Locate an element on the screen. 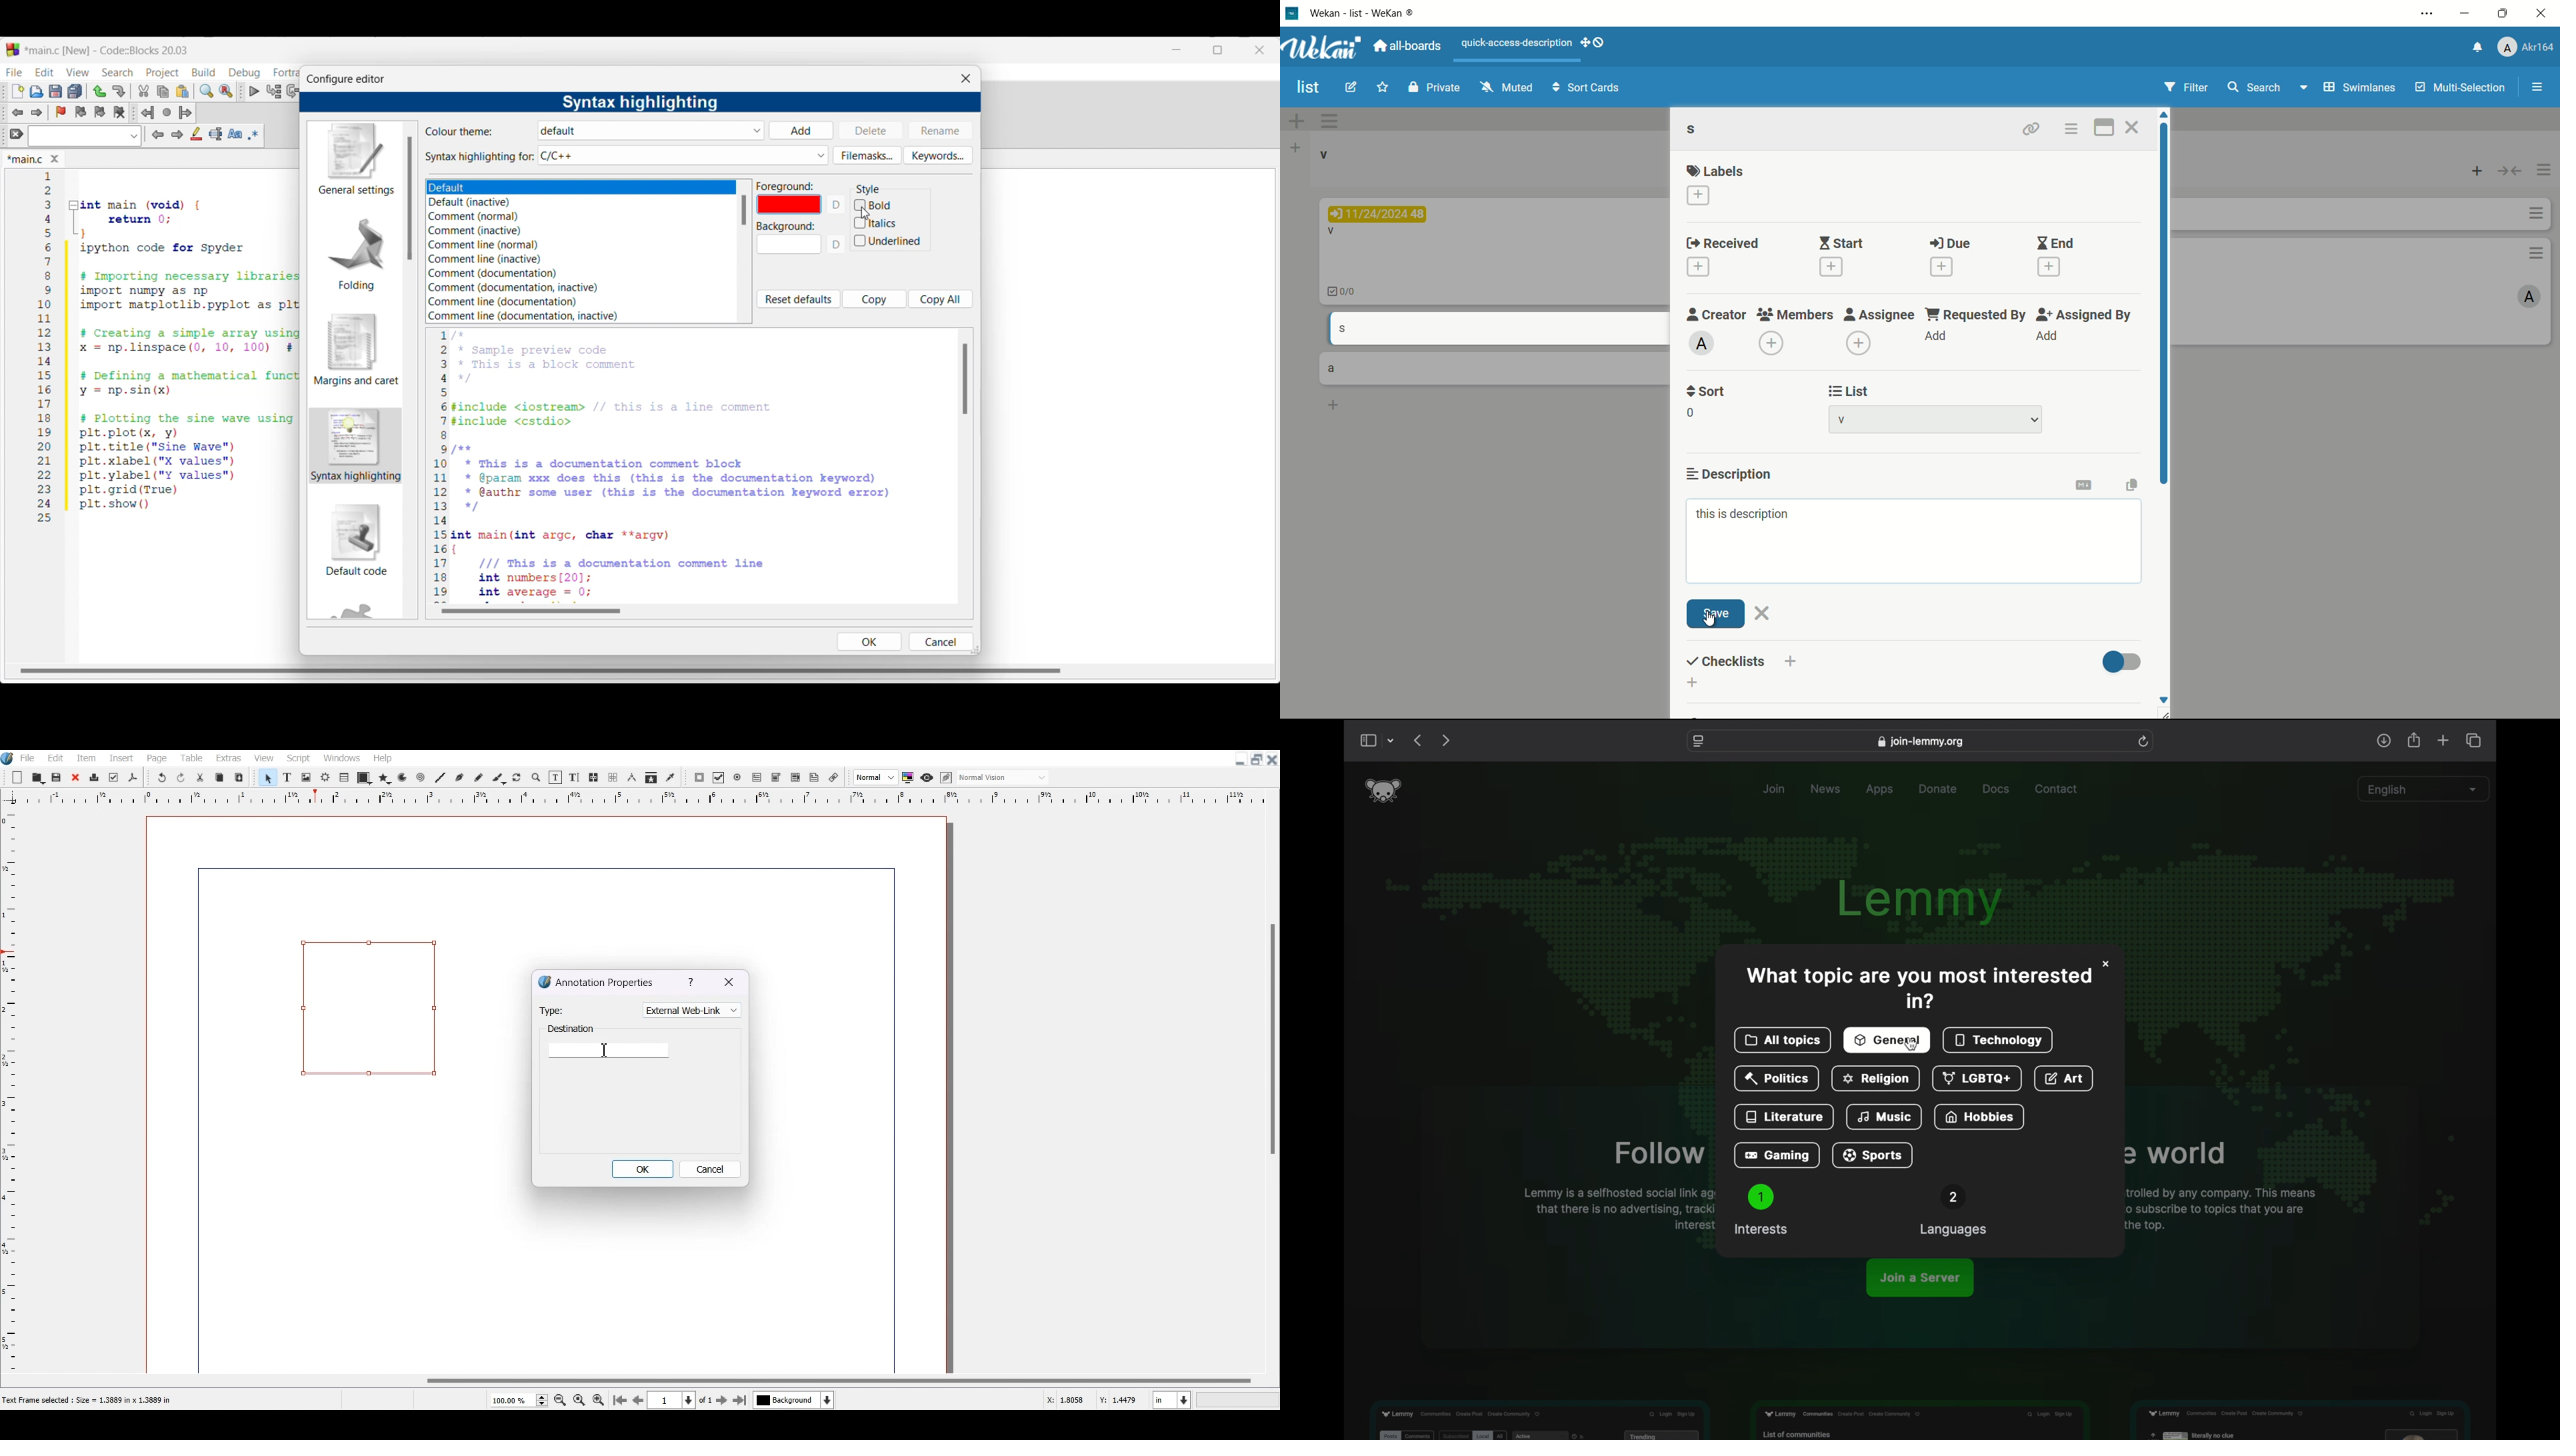 The image size is (2576, 1456). app icon is located at coordinates (1293, 13).